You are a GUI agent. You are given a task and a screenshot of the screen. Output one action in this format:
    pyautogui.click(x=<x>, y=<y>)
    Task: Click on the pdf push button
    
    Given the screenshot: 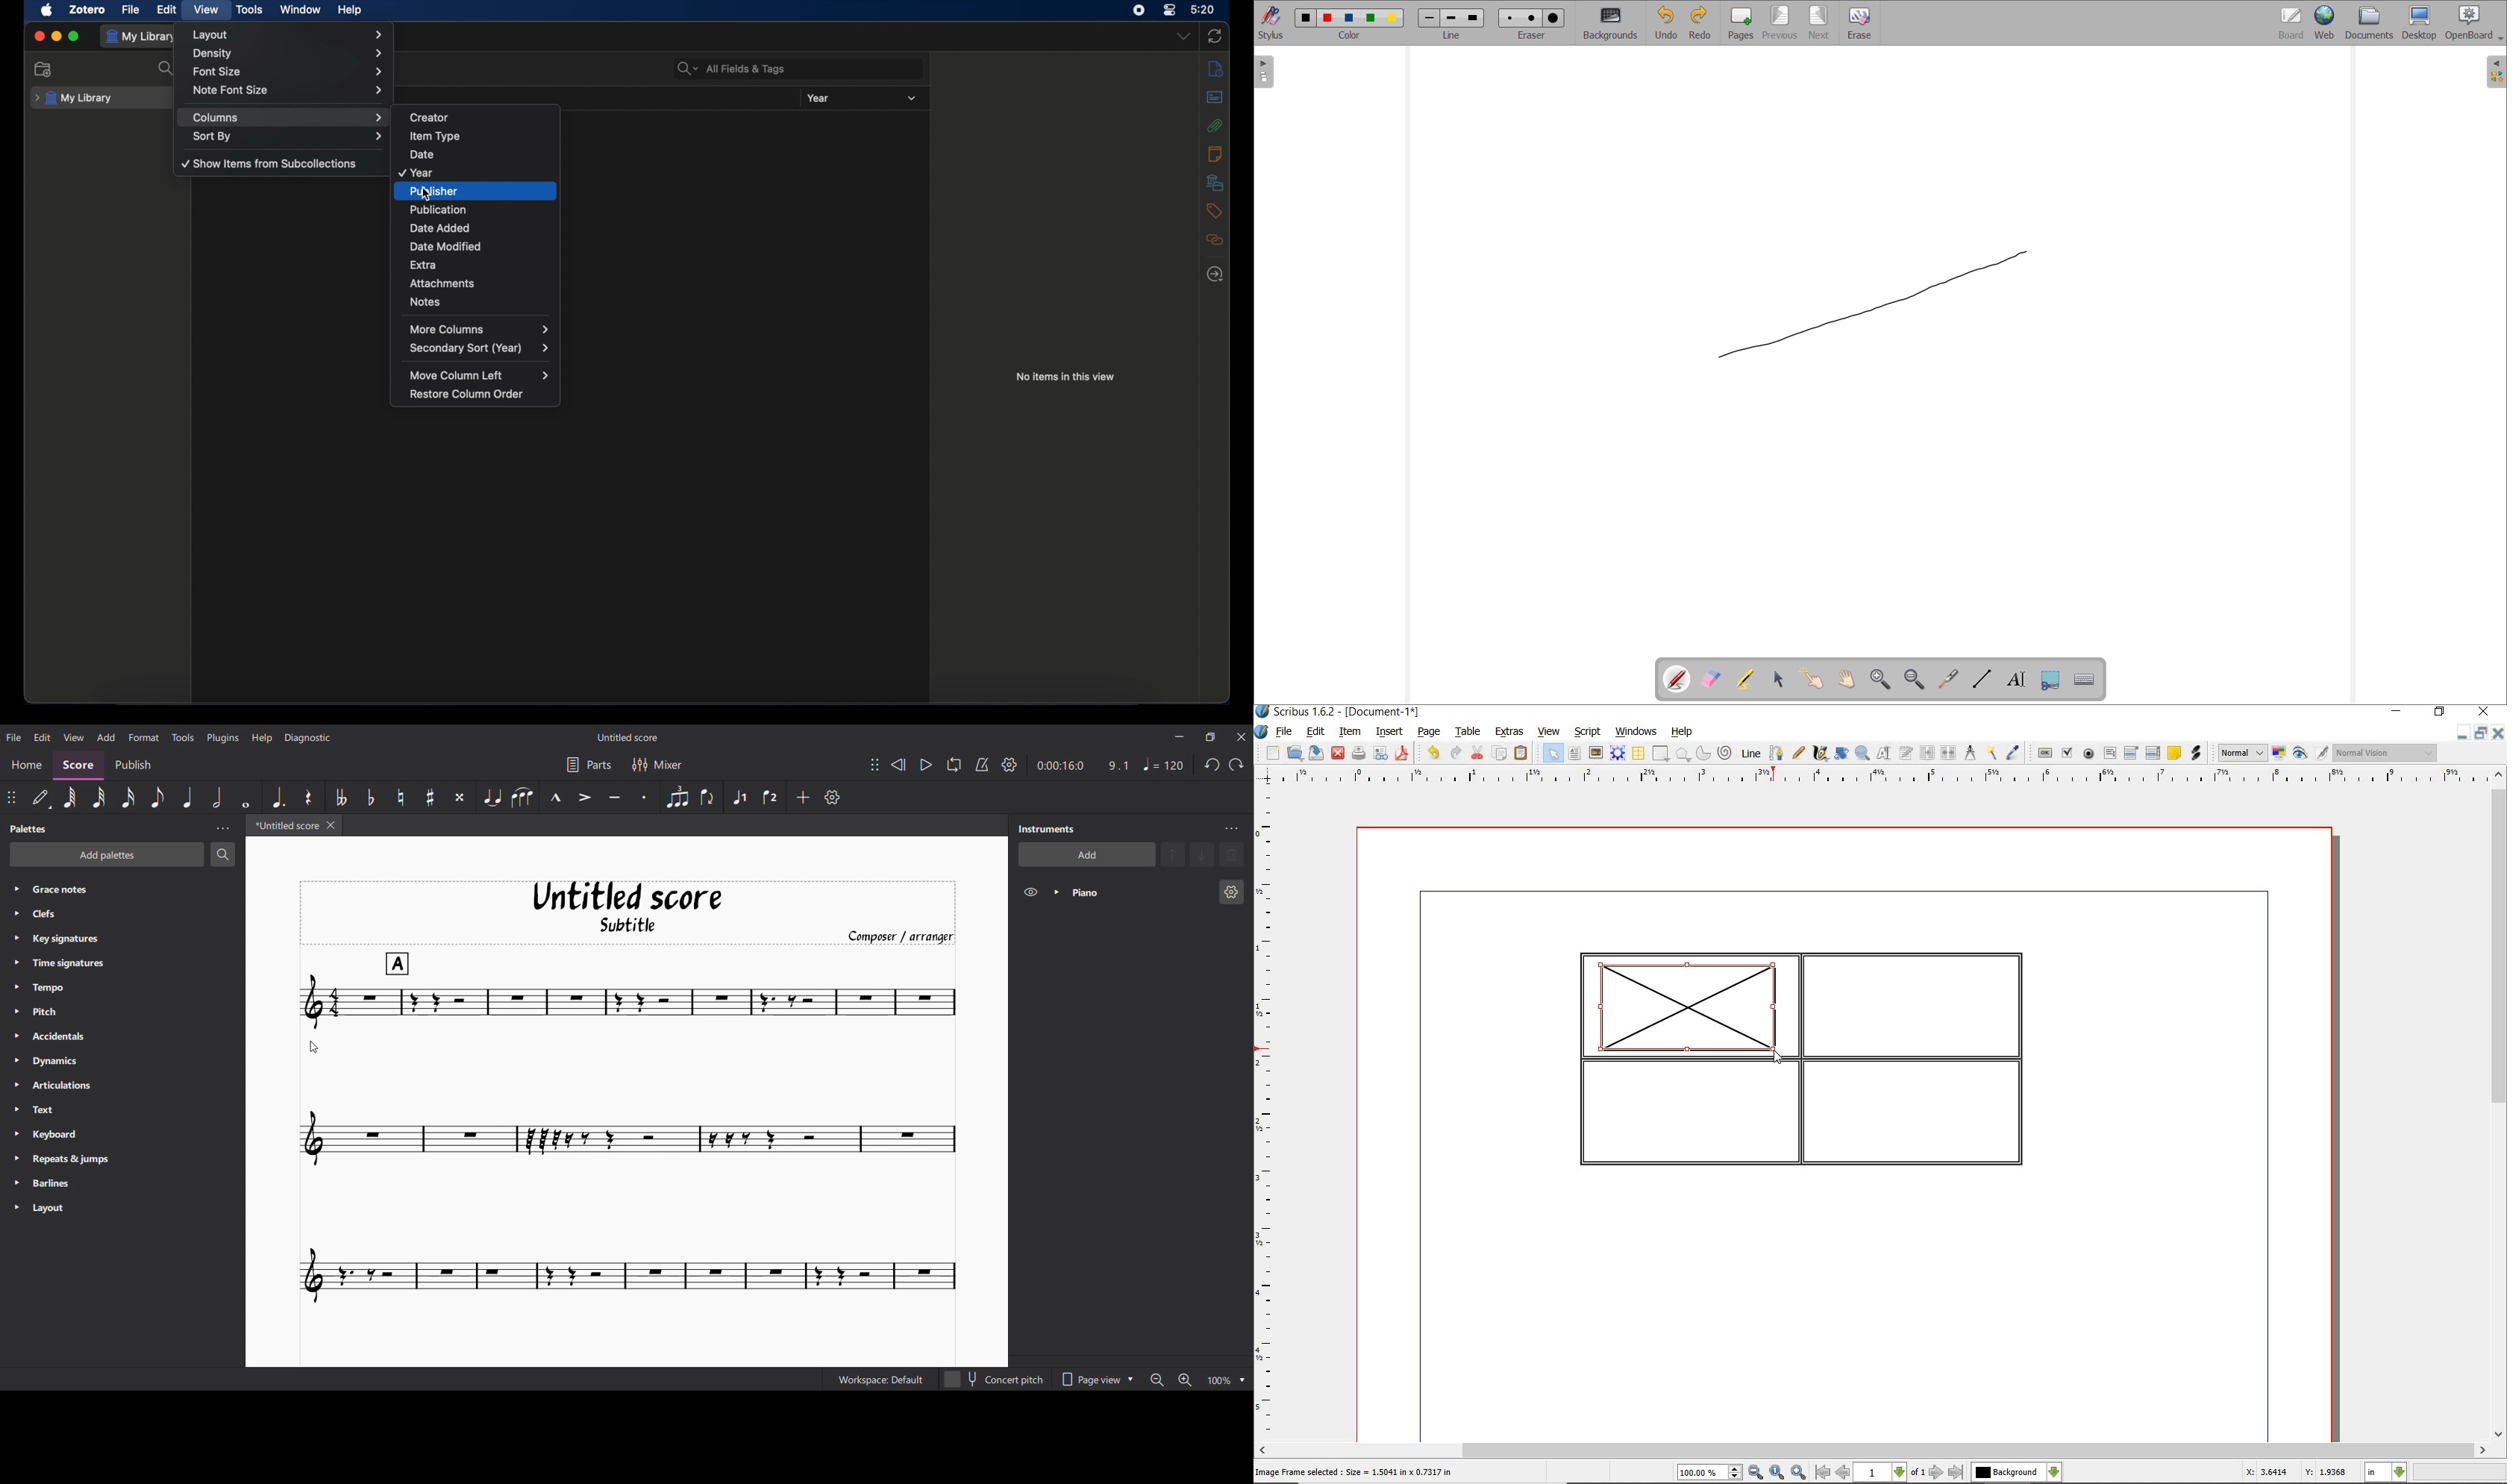 What is the action you would take?
    pyautogui.click(x=2045, y=752)
    